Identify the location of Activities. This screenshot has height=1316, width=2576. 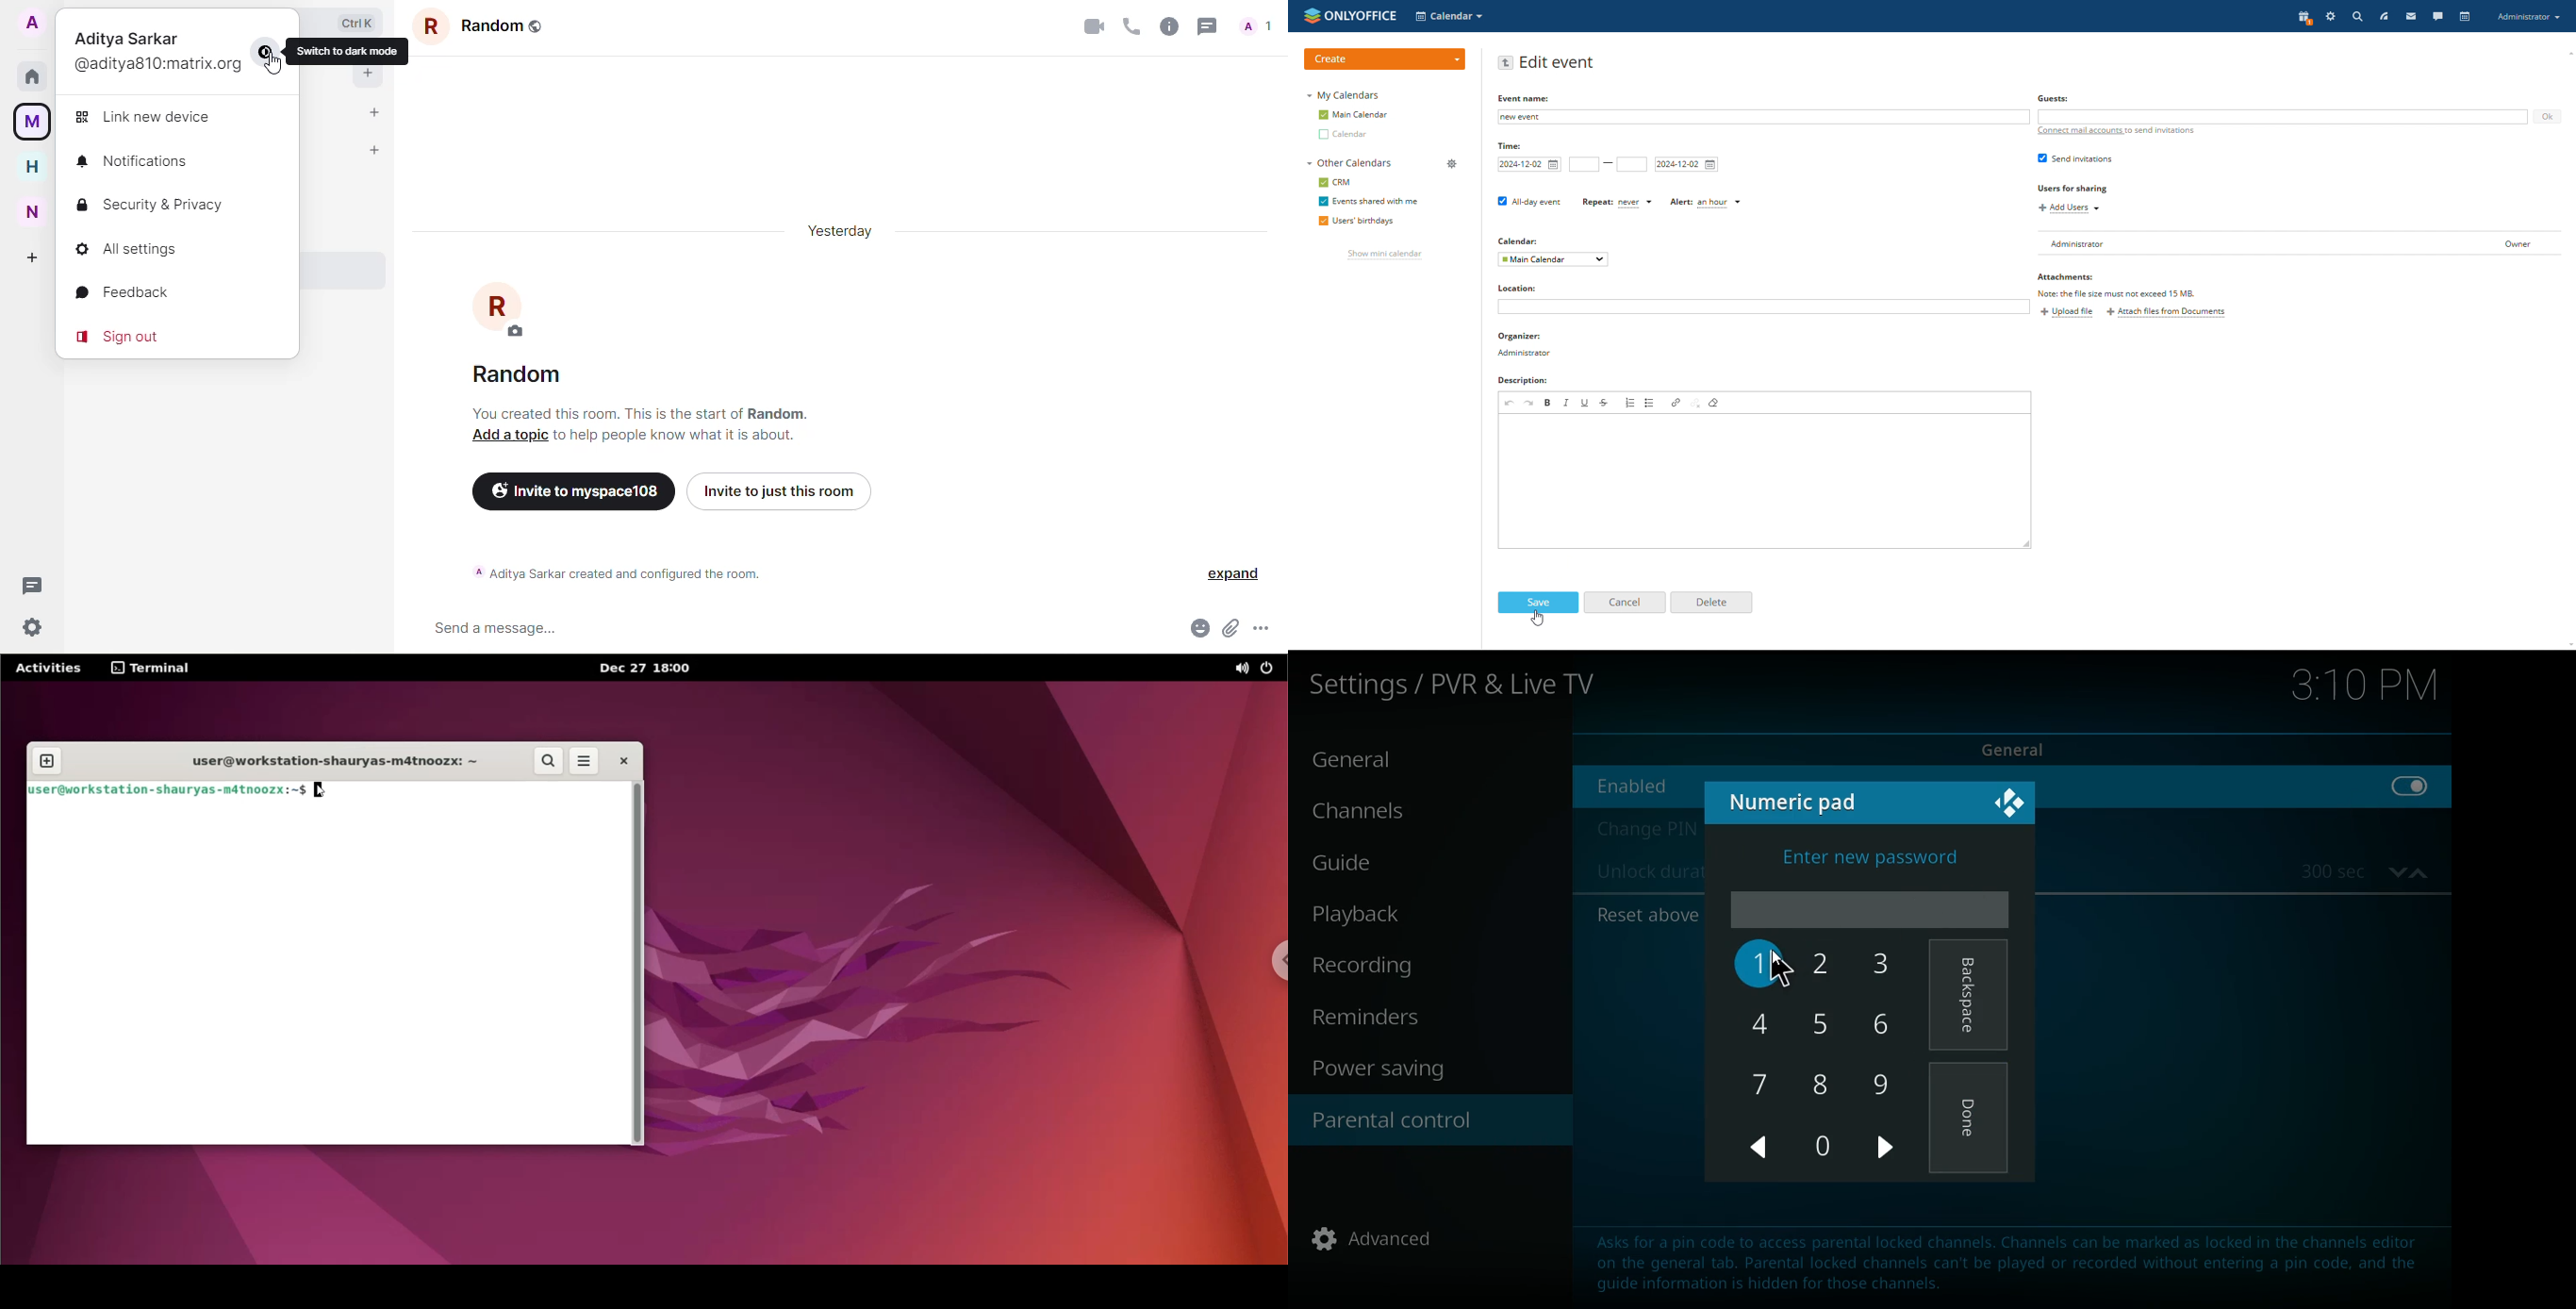
(49, 668).